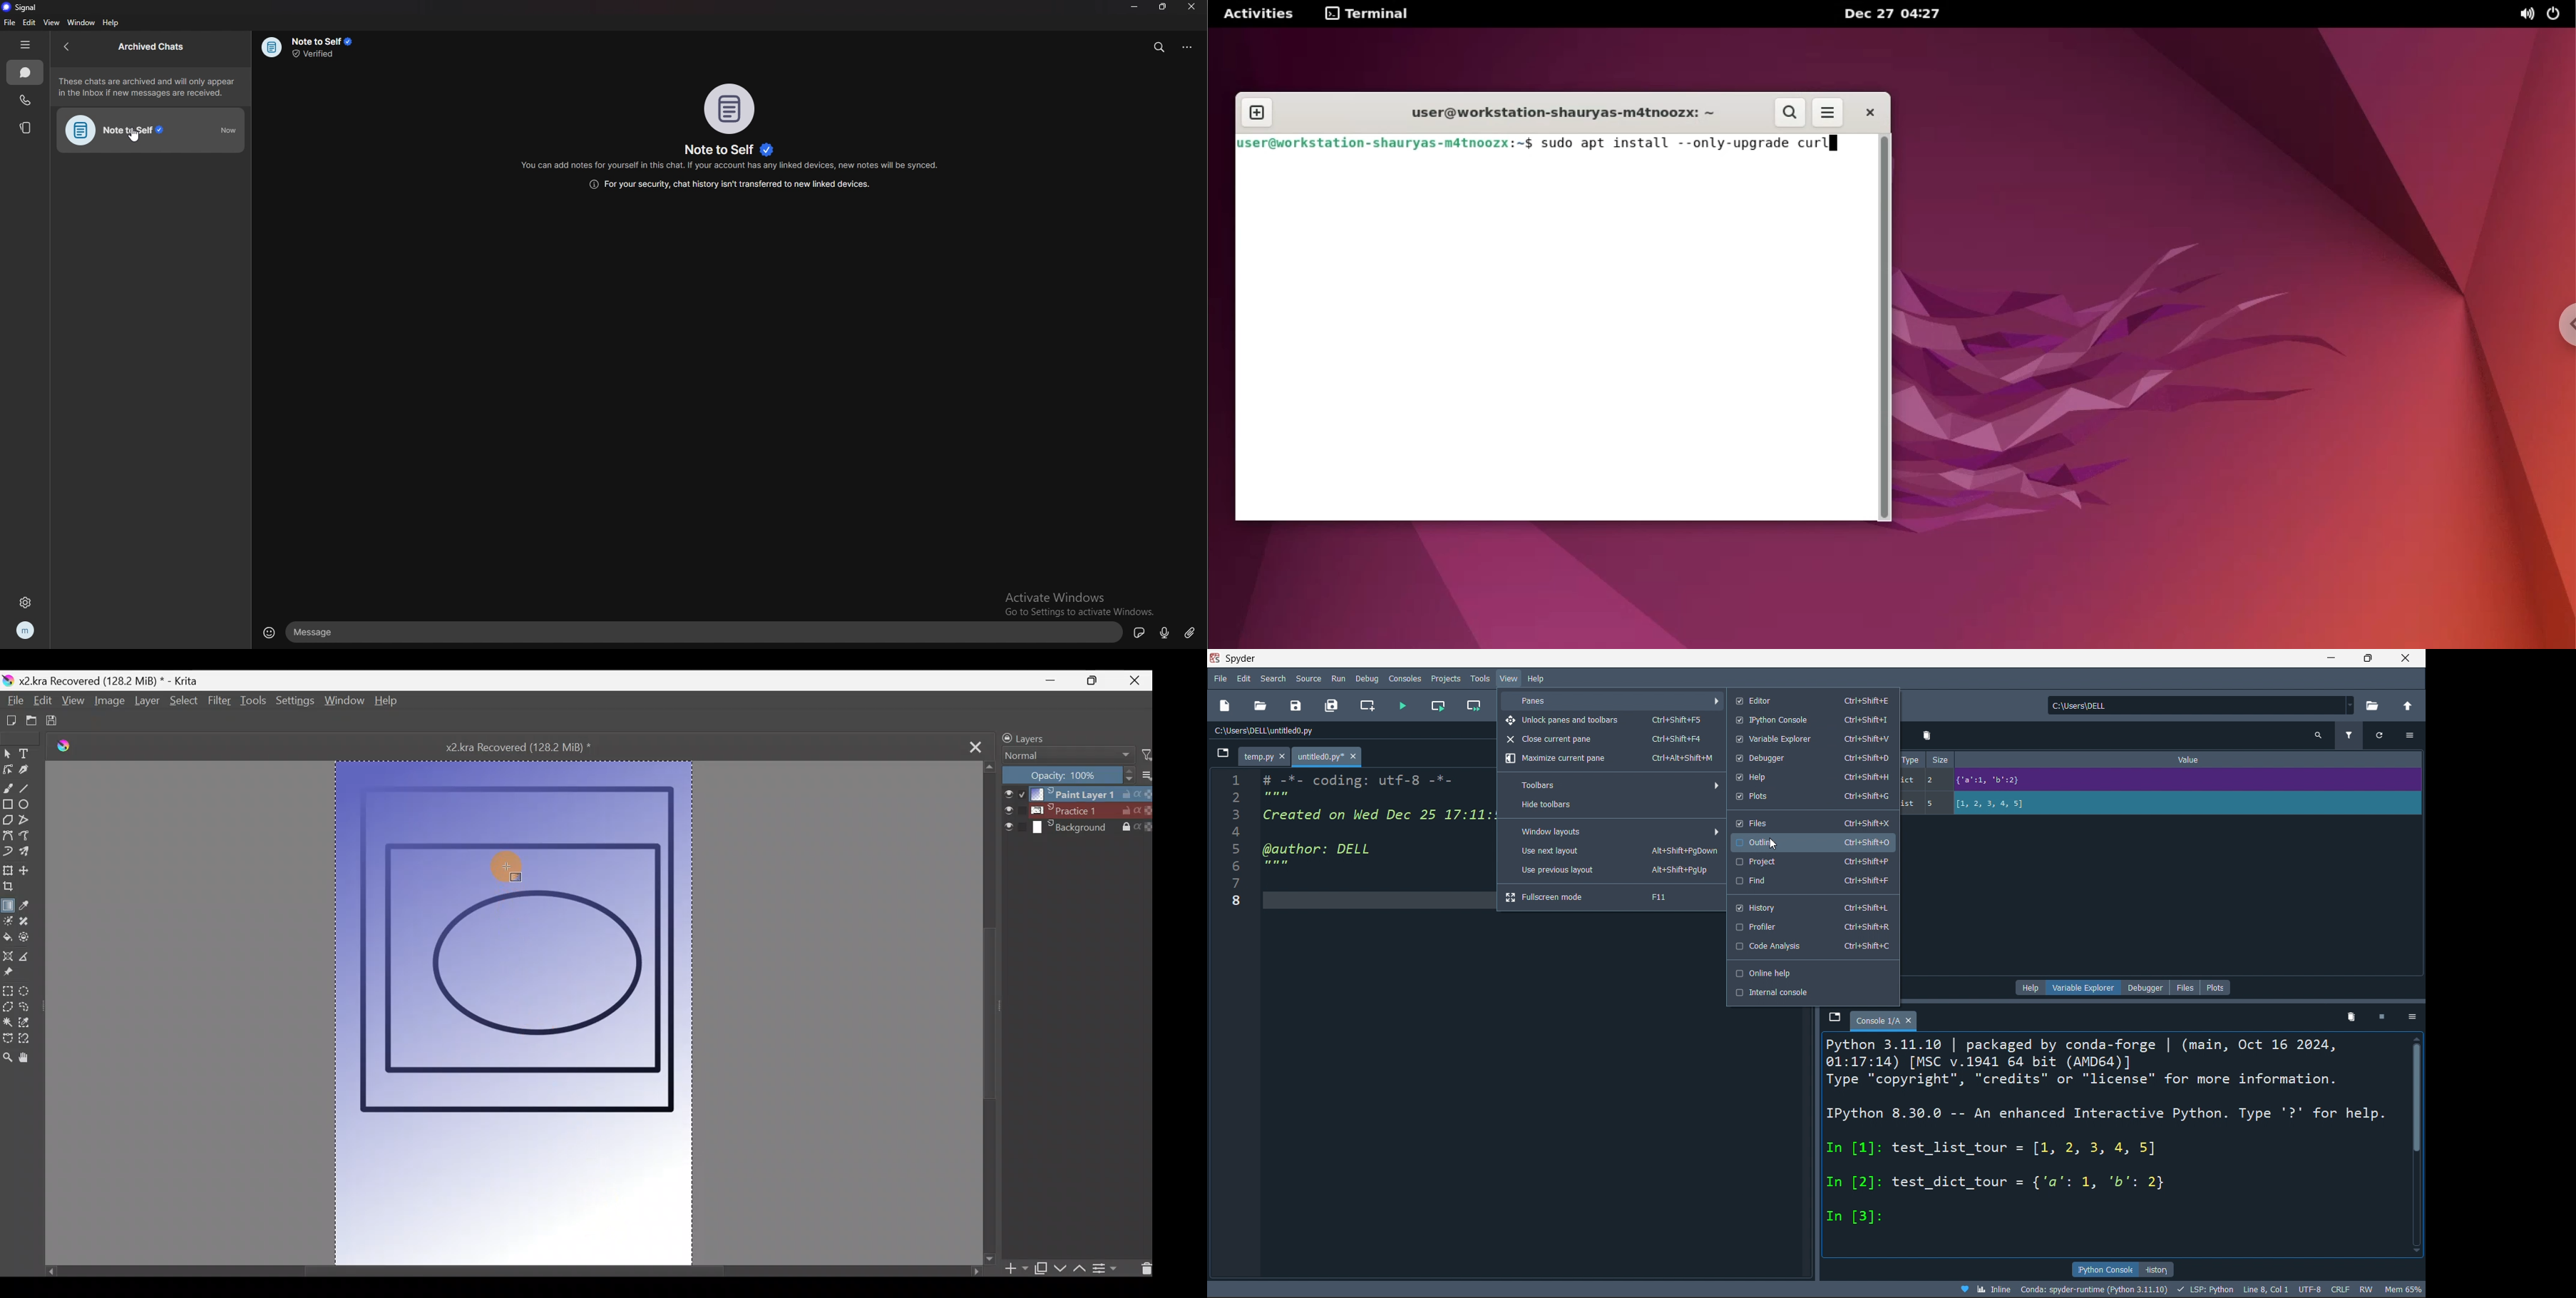  I want to click on run file, so click(1404, 705).